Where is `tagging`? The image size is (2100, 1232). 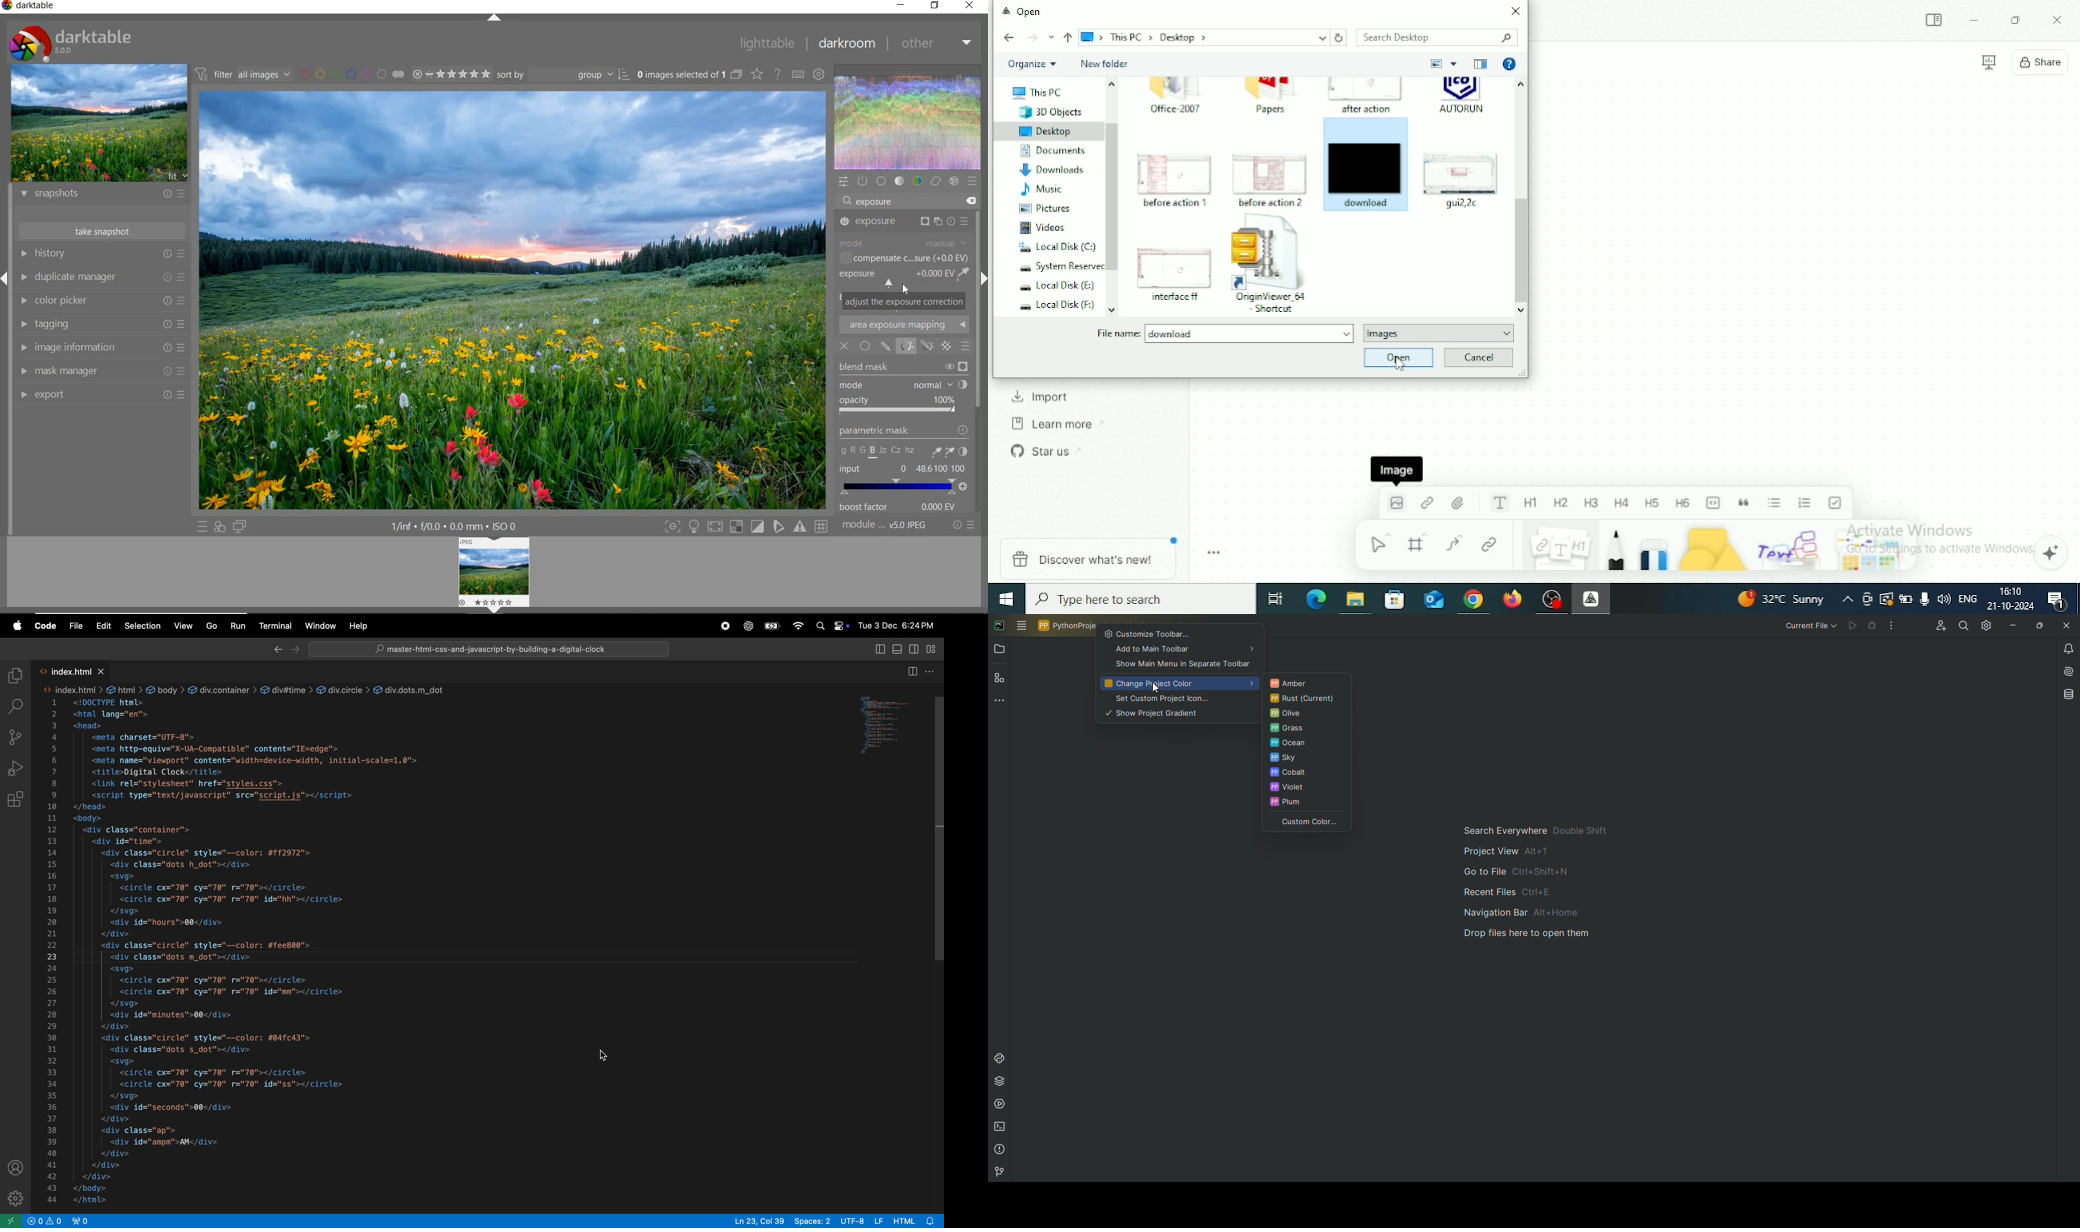
tagging is located at coordinates (100, 323).